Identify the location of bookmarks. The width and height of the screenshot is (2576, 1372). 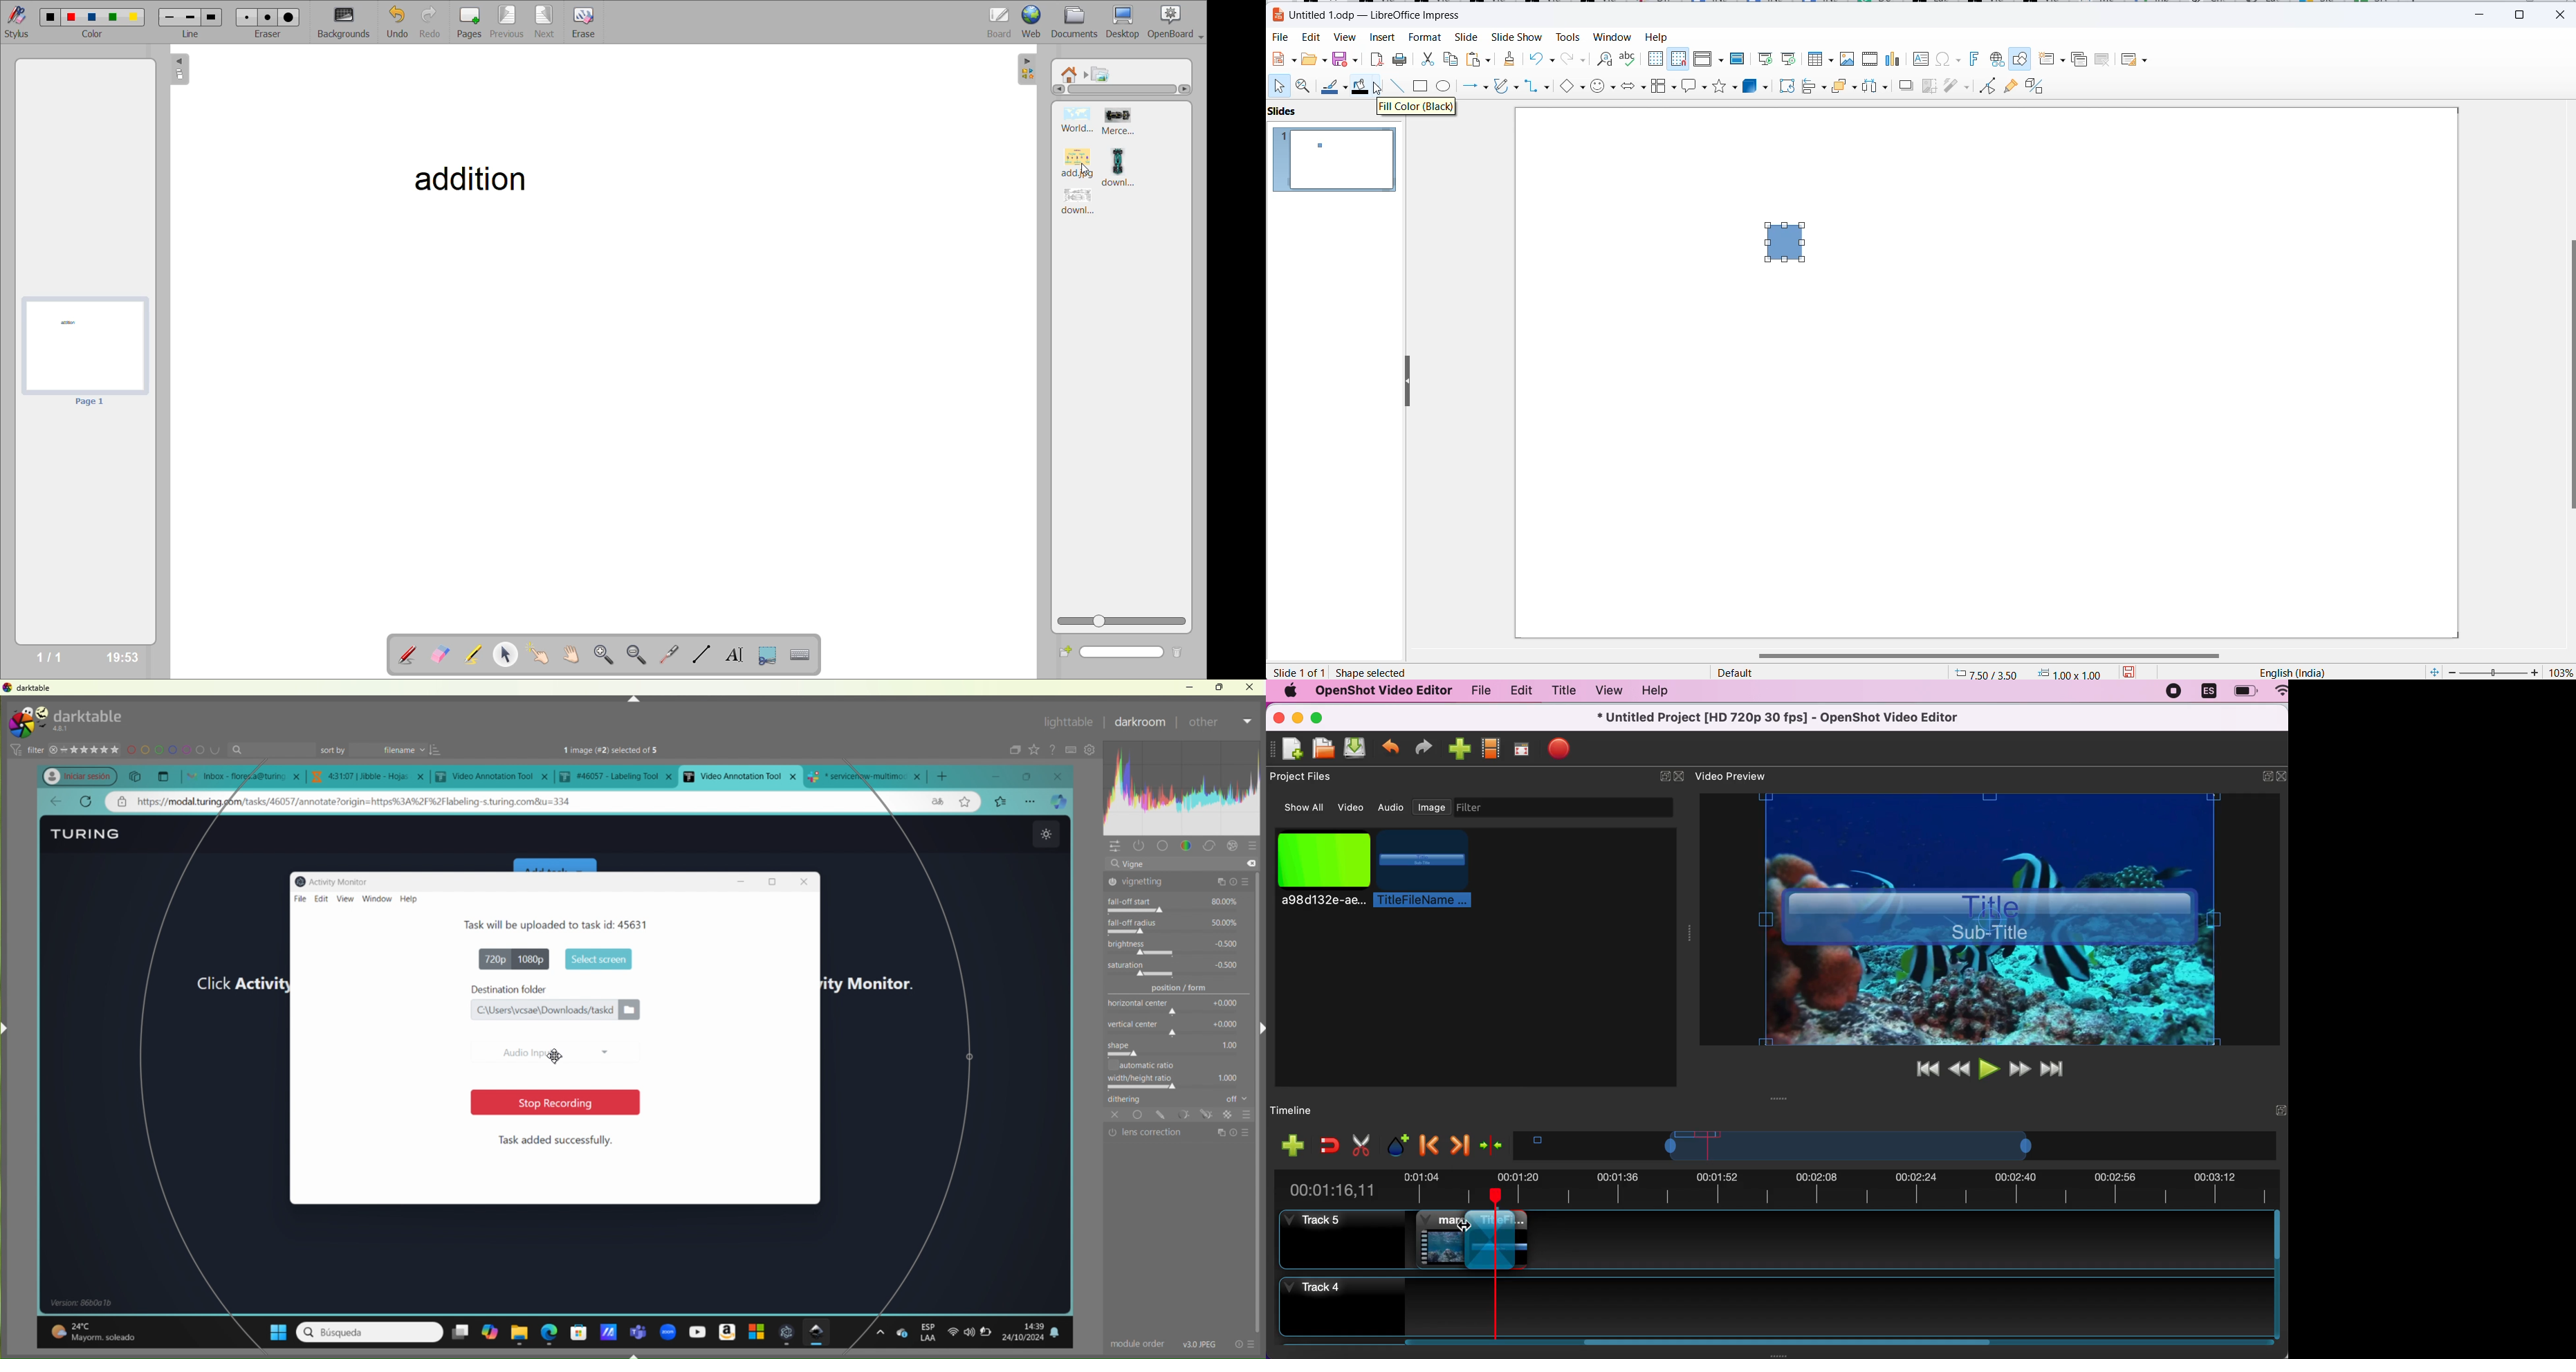
(1001, 801).